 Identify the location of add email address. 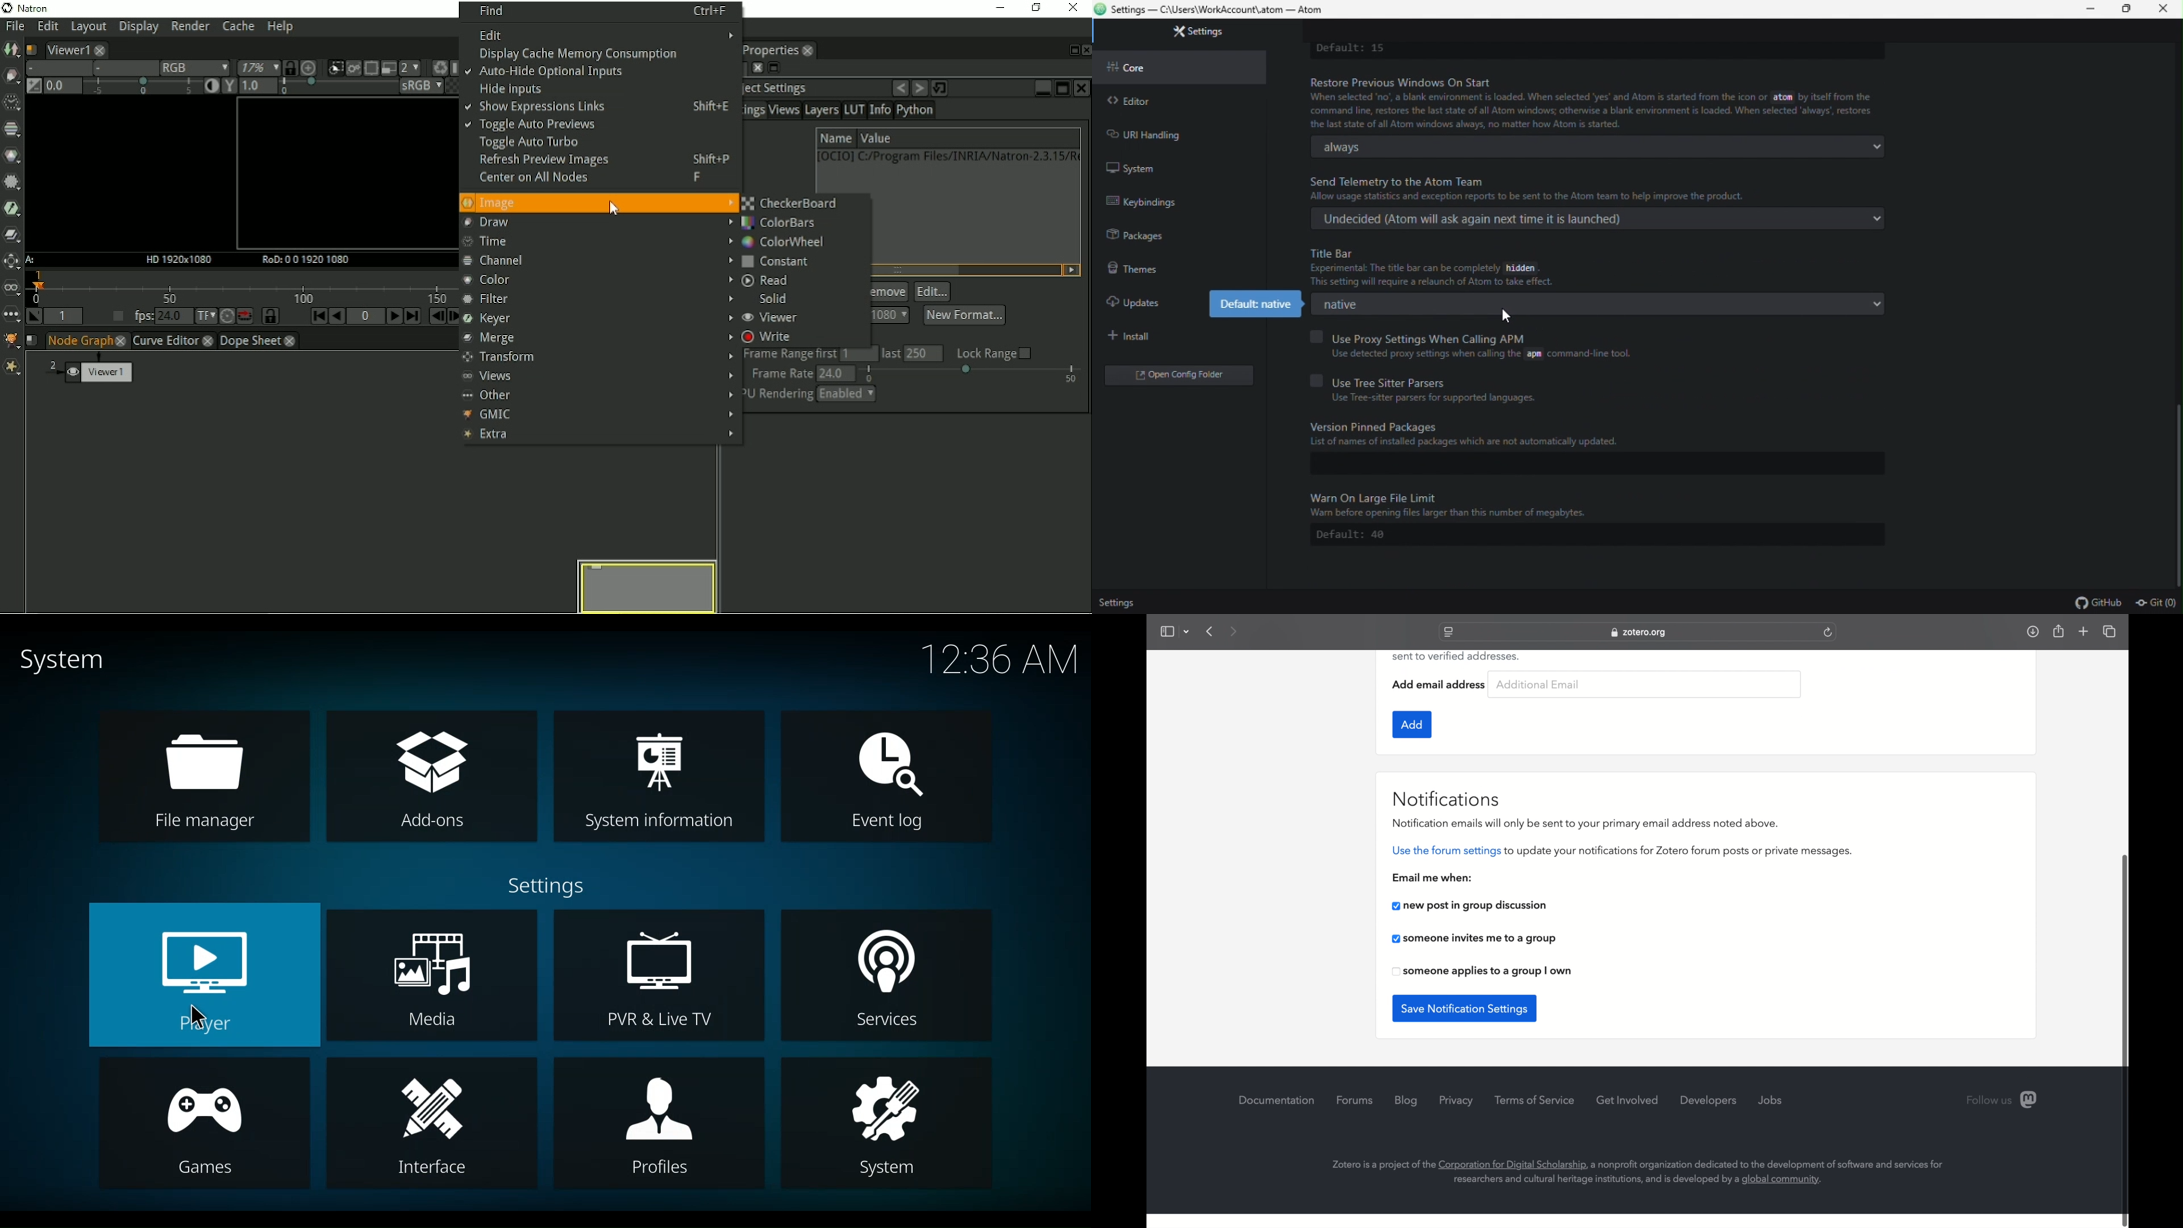
(1440, 684).